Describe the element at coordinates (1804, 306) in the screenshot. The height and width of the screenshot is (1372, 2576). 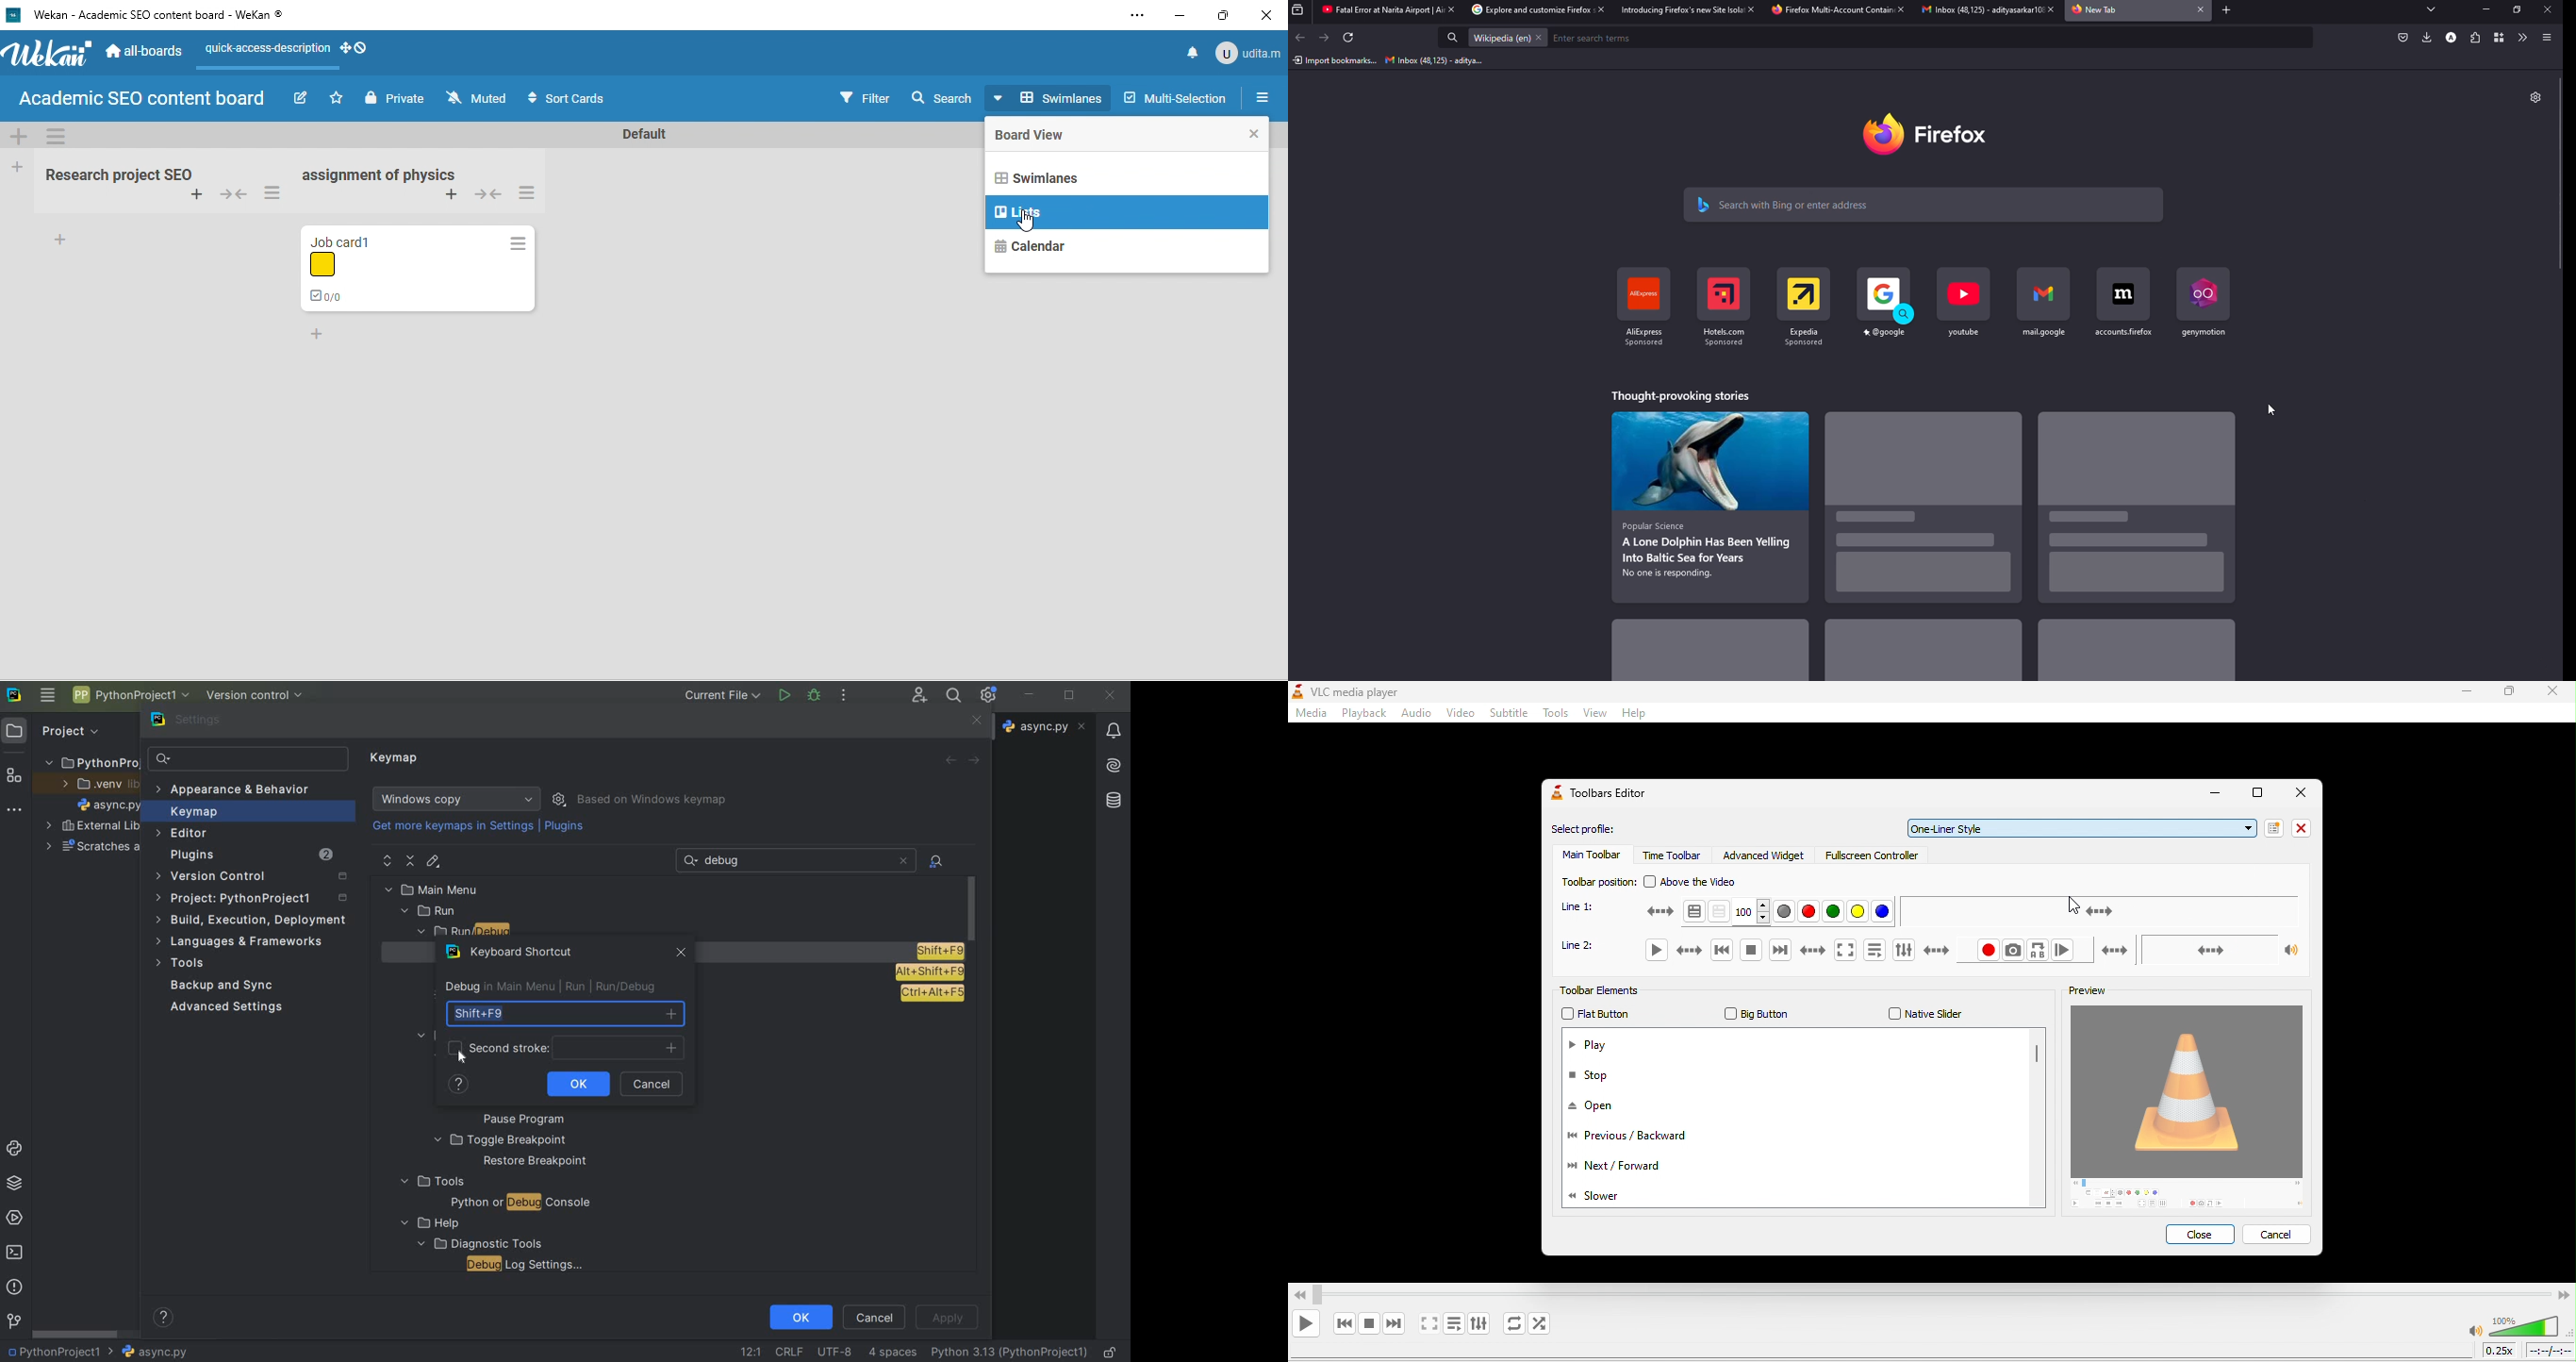
I see `shortcut` at that location.